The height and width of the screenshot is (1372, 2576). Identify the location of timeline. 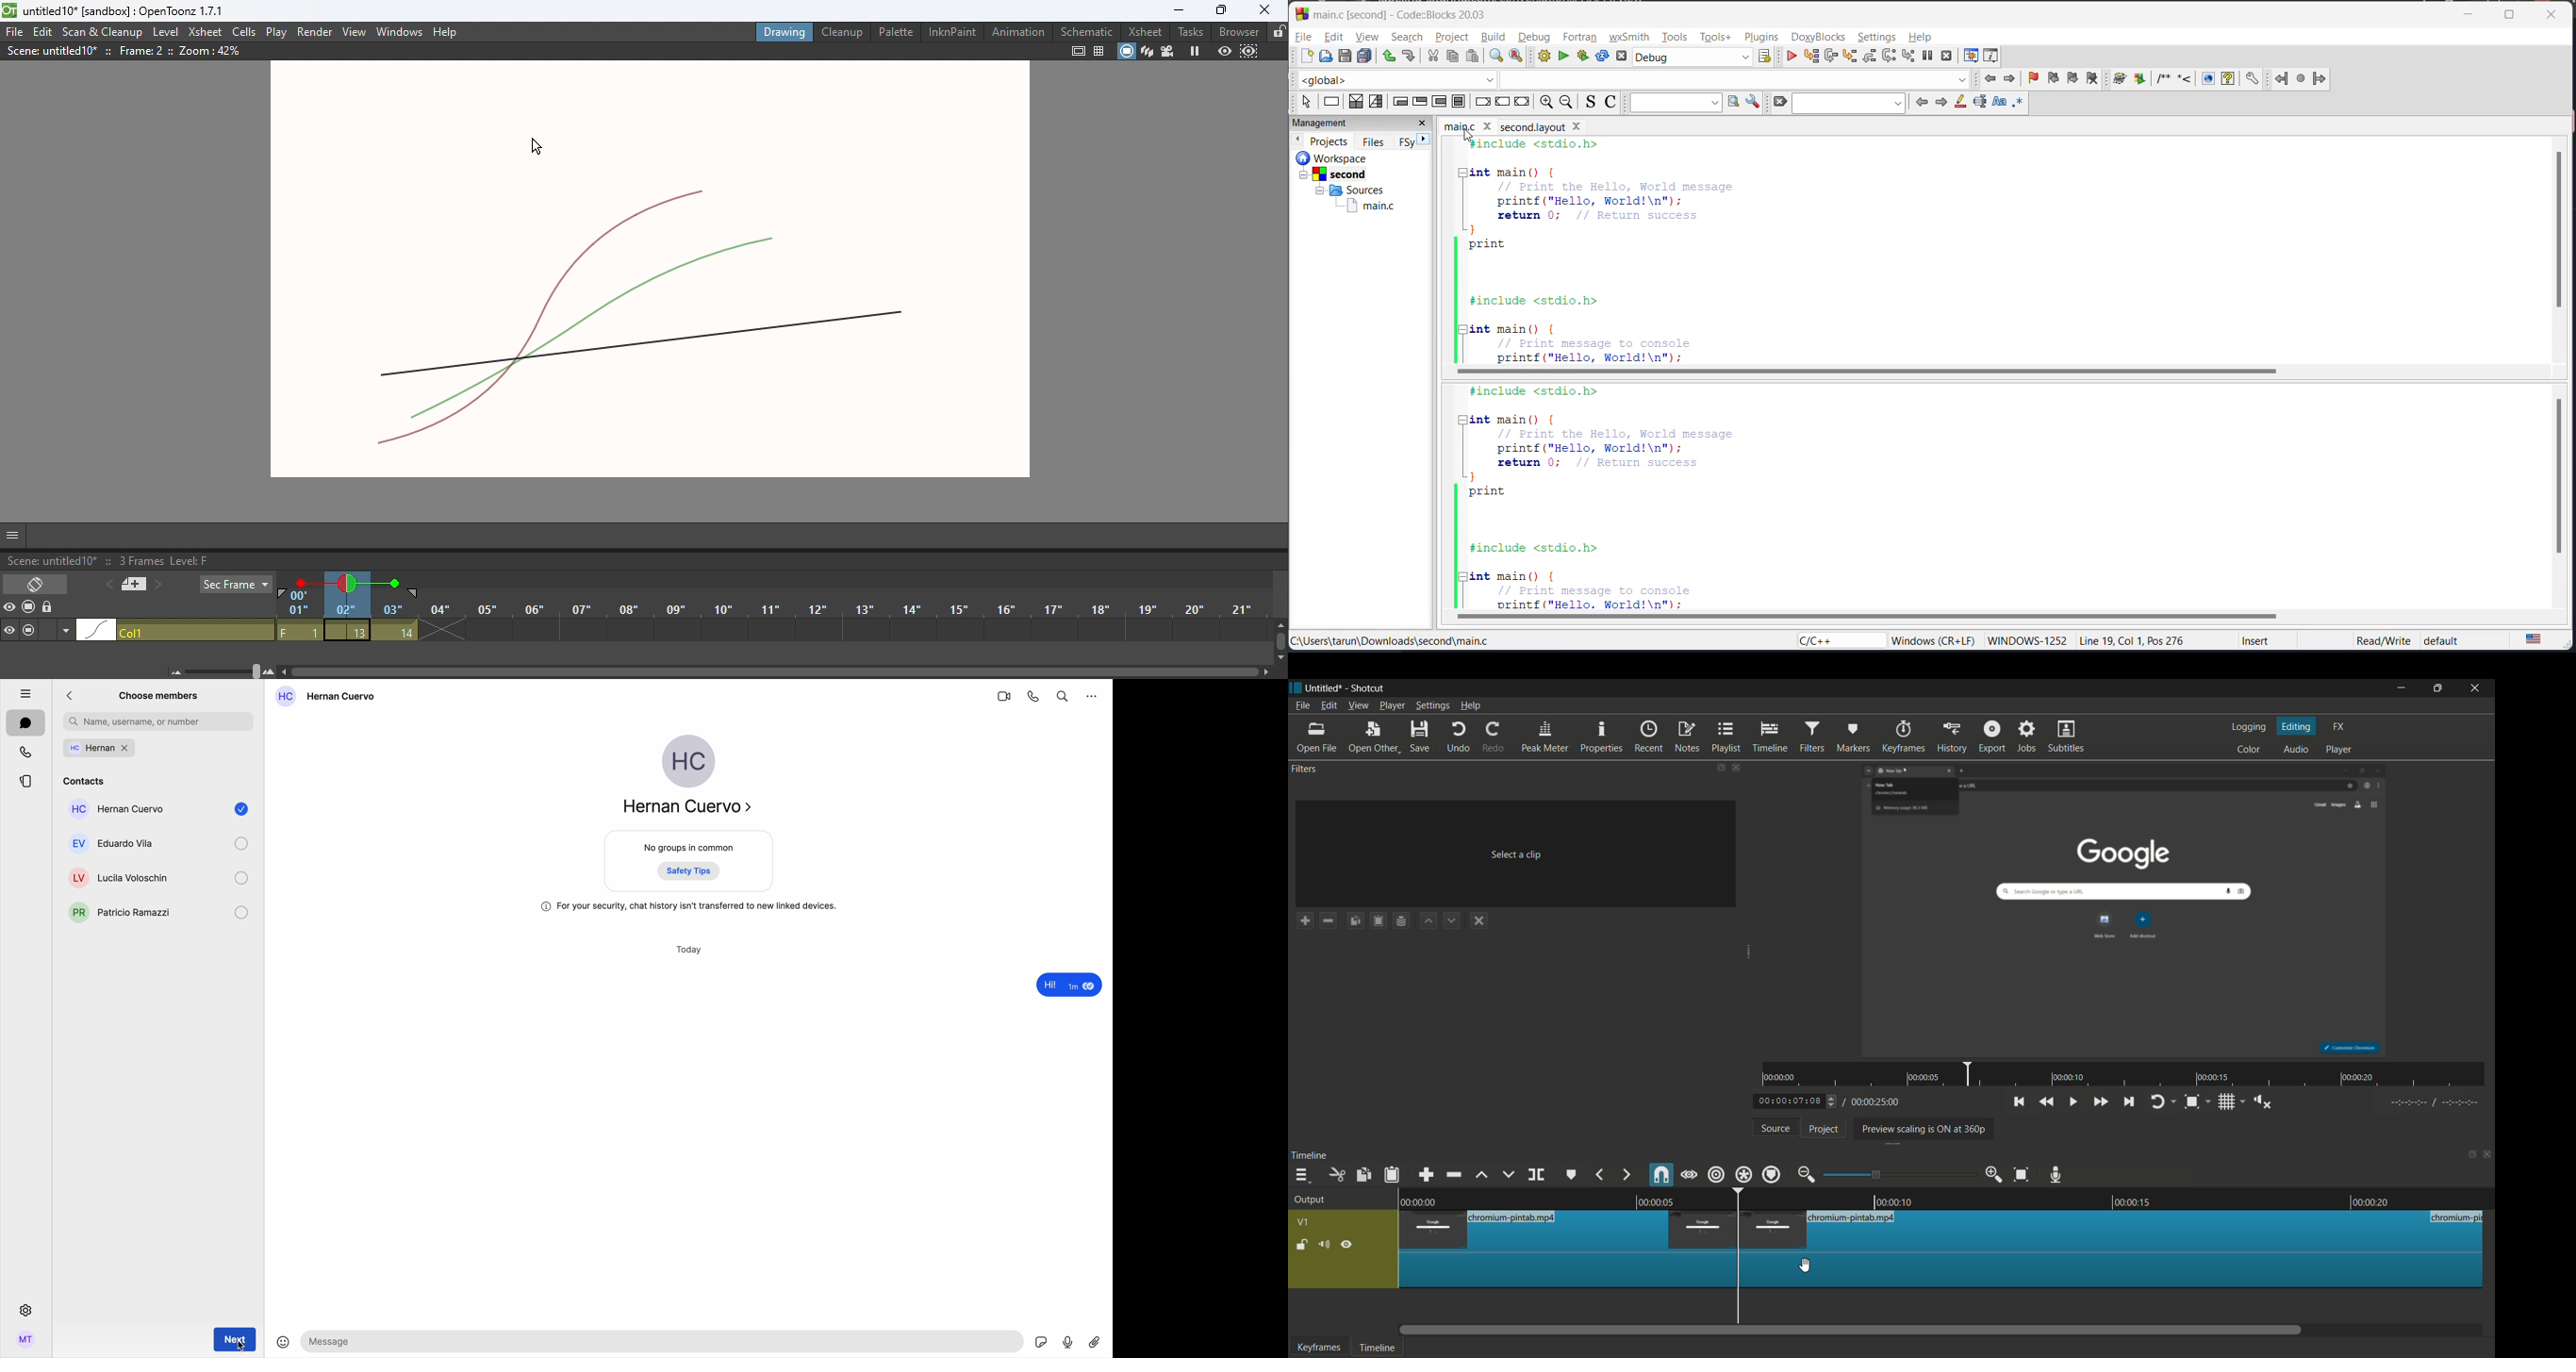
(1309, 1156).